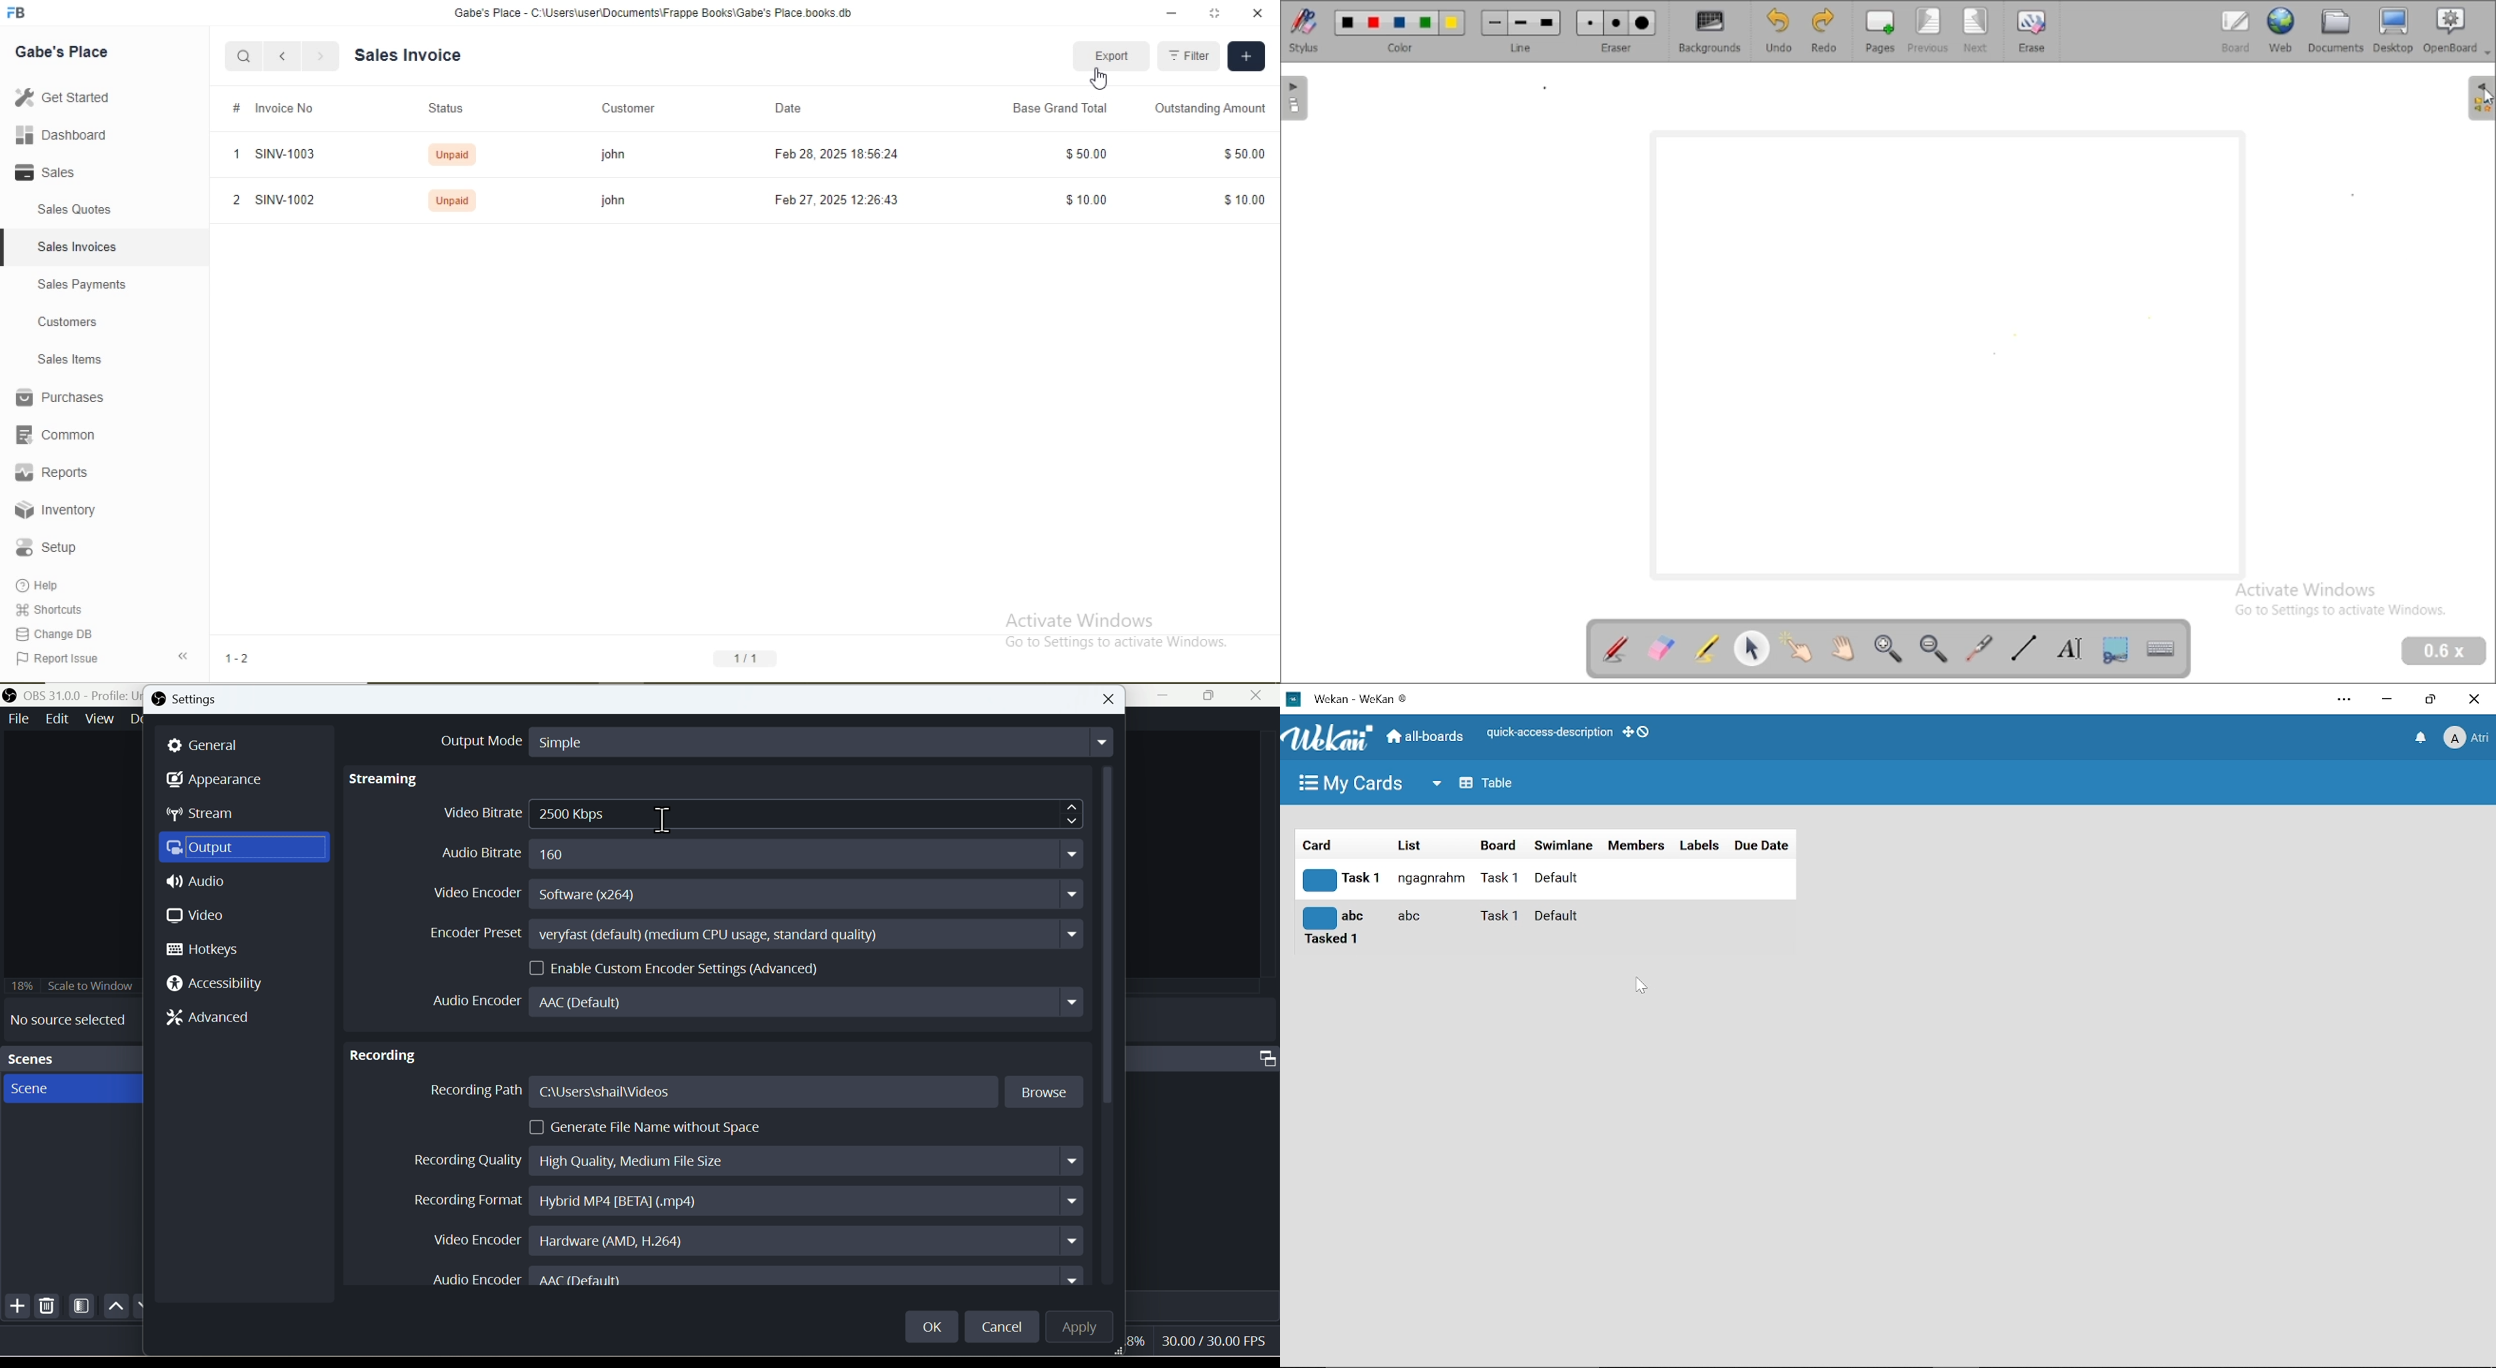 Image resolution: width=2520 pixels, height=1372 pixels. I want to click on Date, so click(787, 107).